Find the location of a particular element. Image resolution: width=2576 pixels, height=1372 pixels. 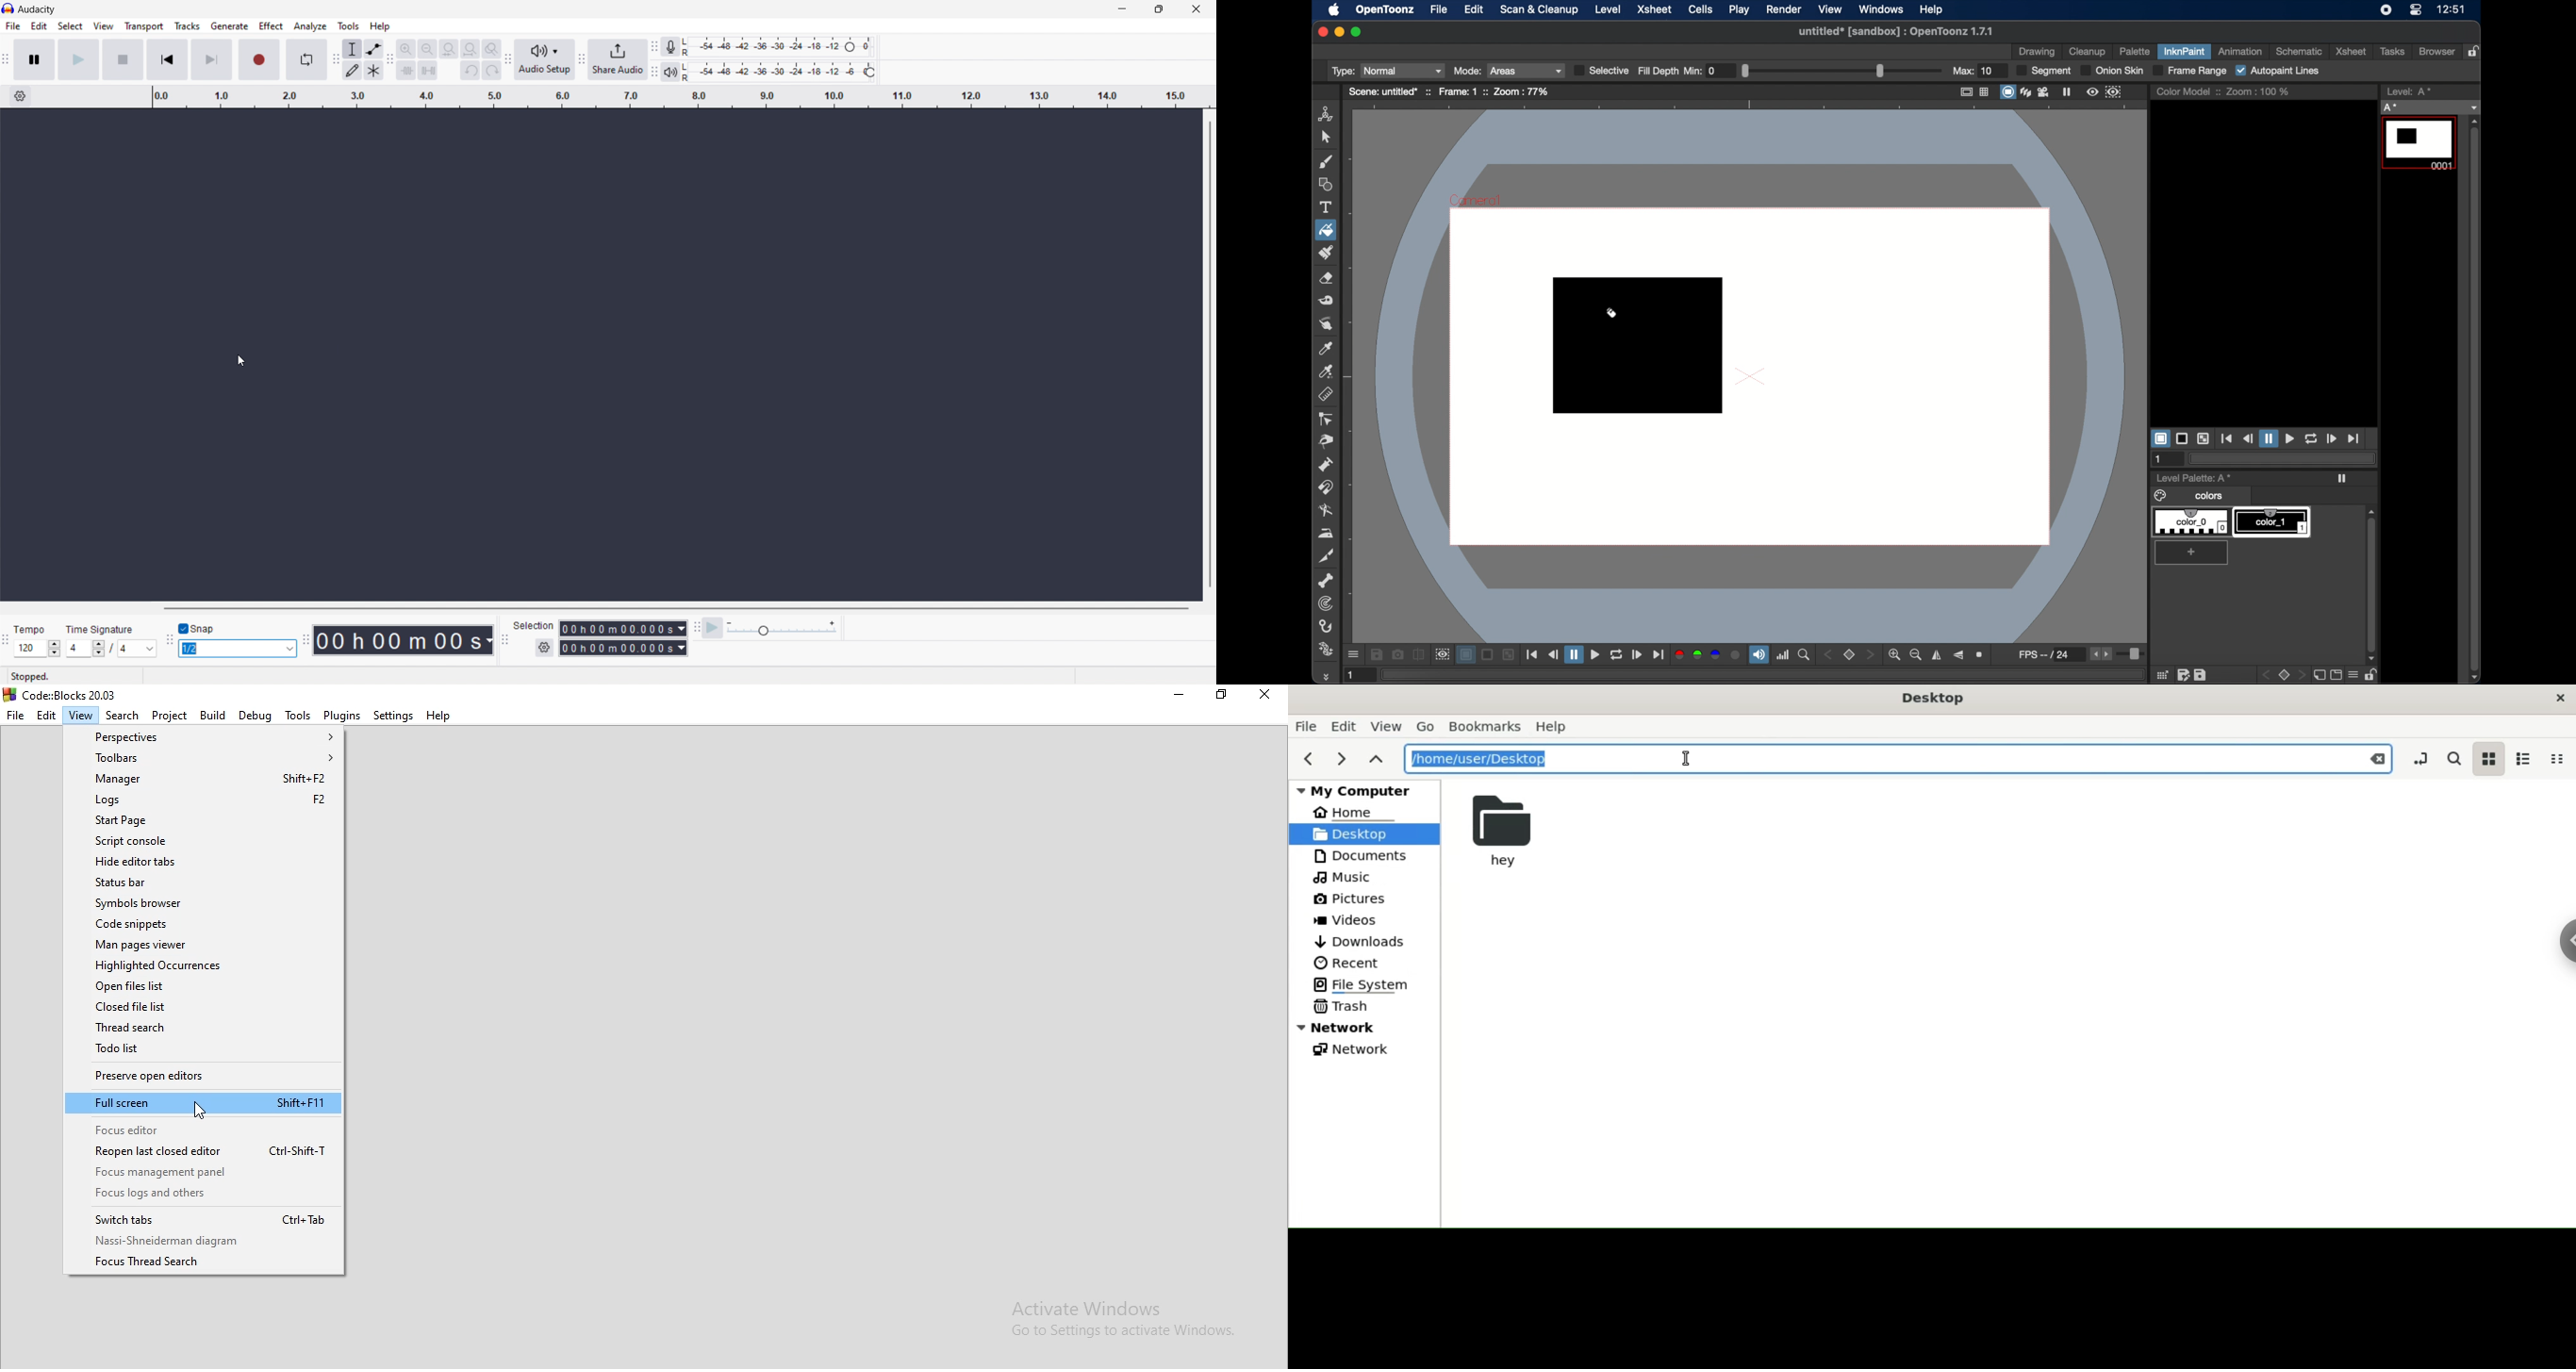

minimize is located at coordinates (1121, 10).